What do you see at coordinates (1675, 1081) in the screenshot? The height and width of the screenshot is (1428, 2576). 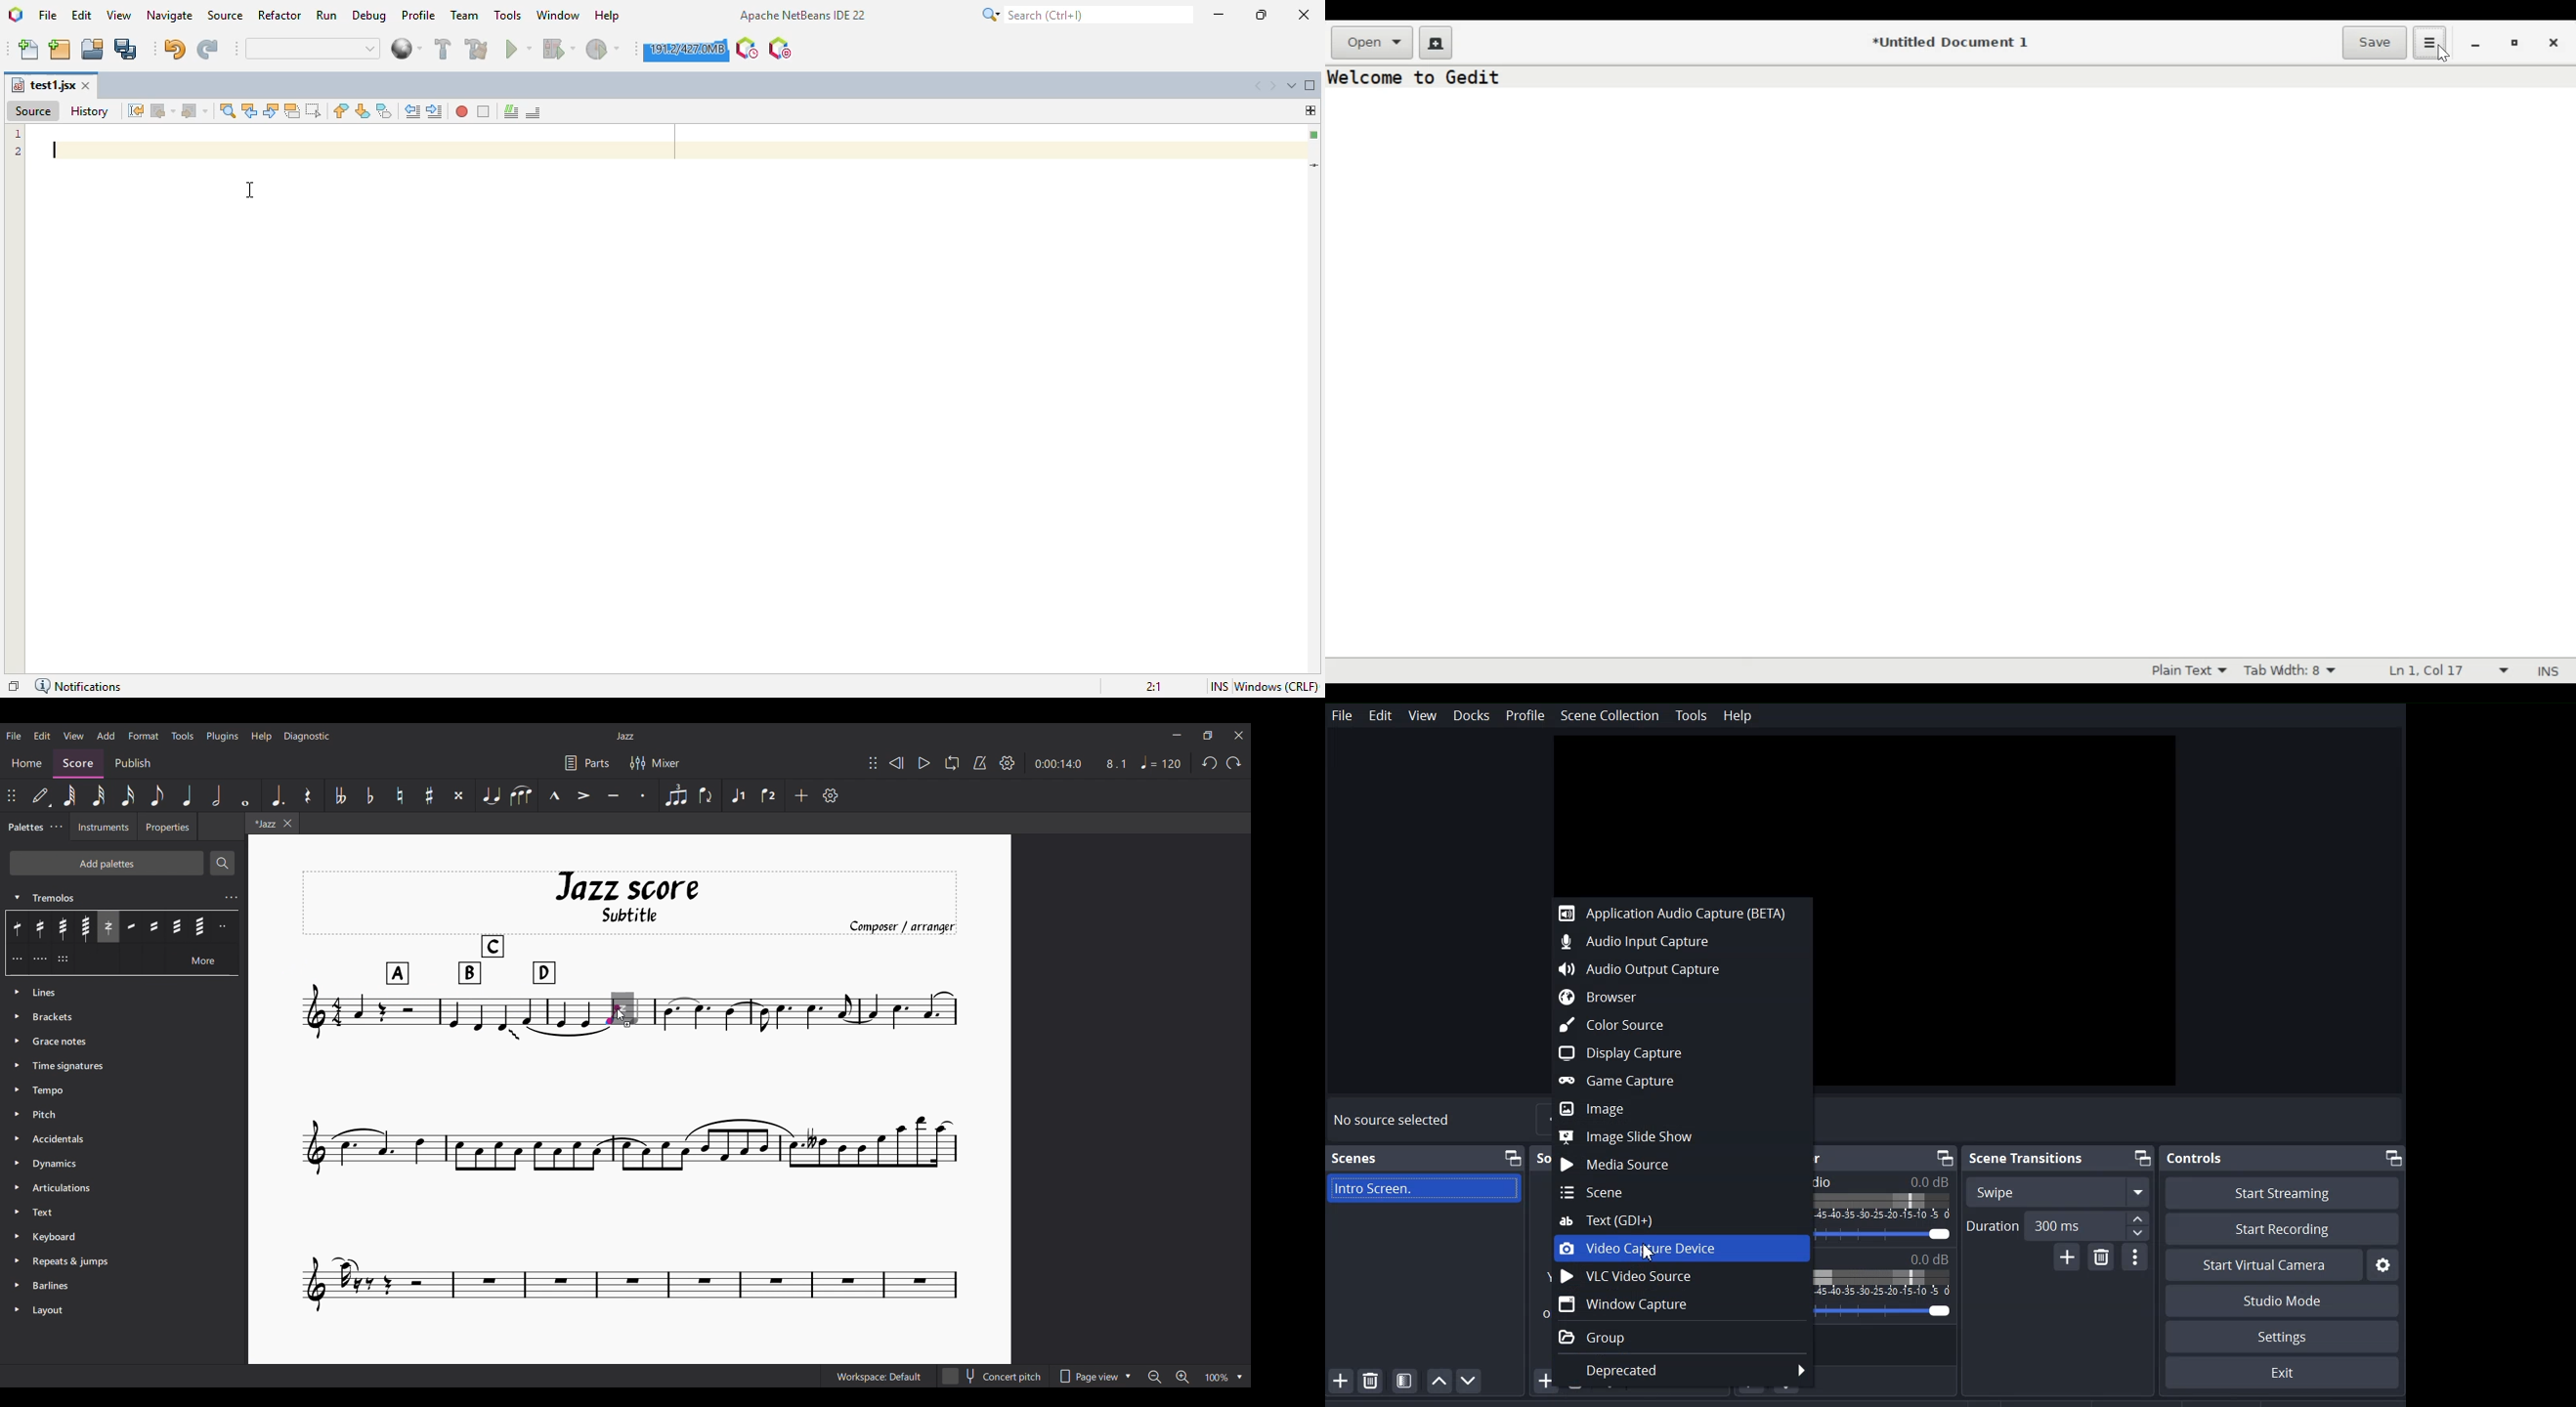 I see `Game Capture` at bounding box center [1675, 1081].